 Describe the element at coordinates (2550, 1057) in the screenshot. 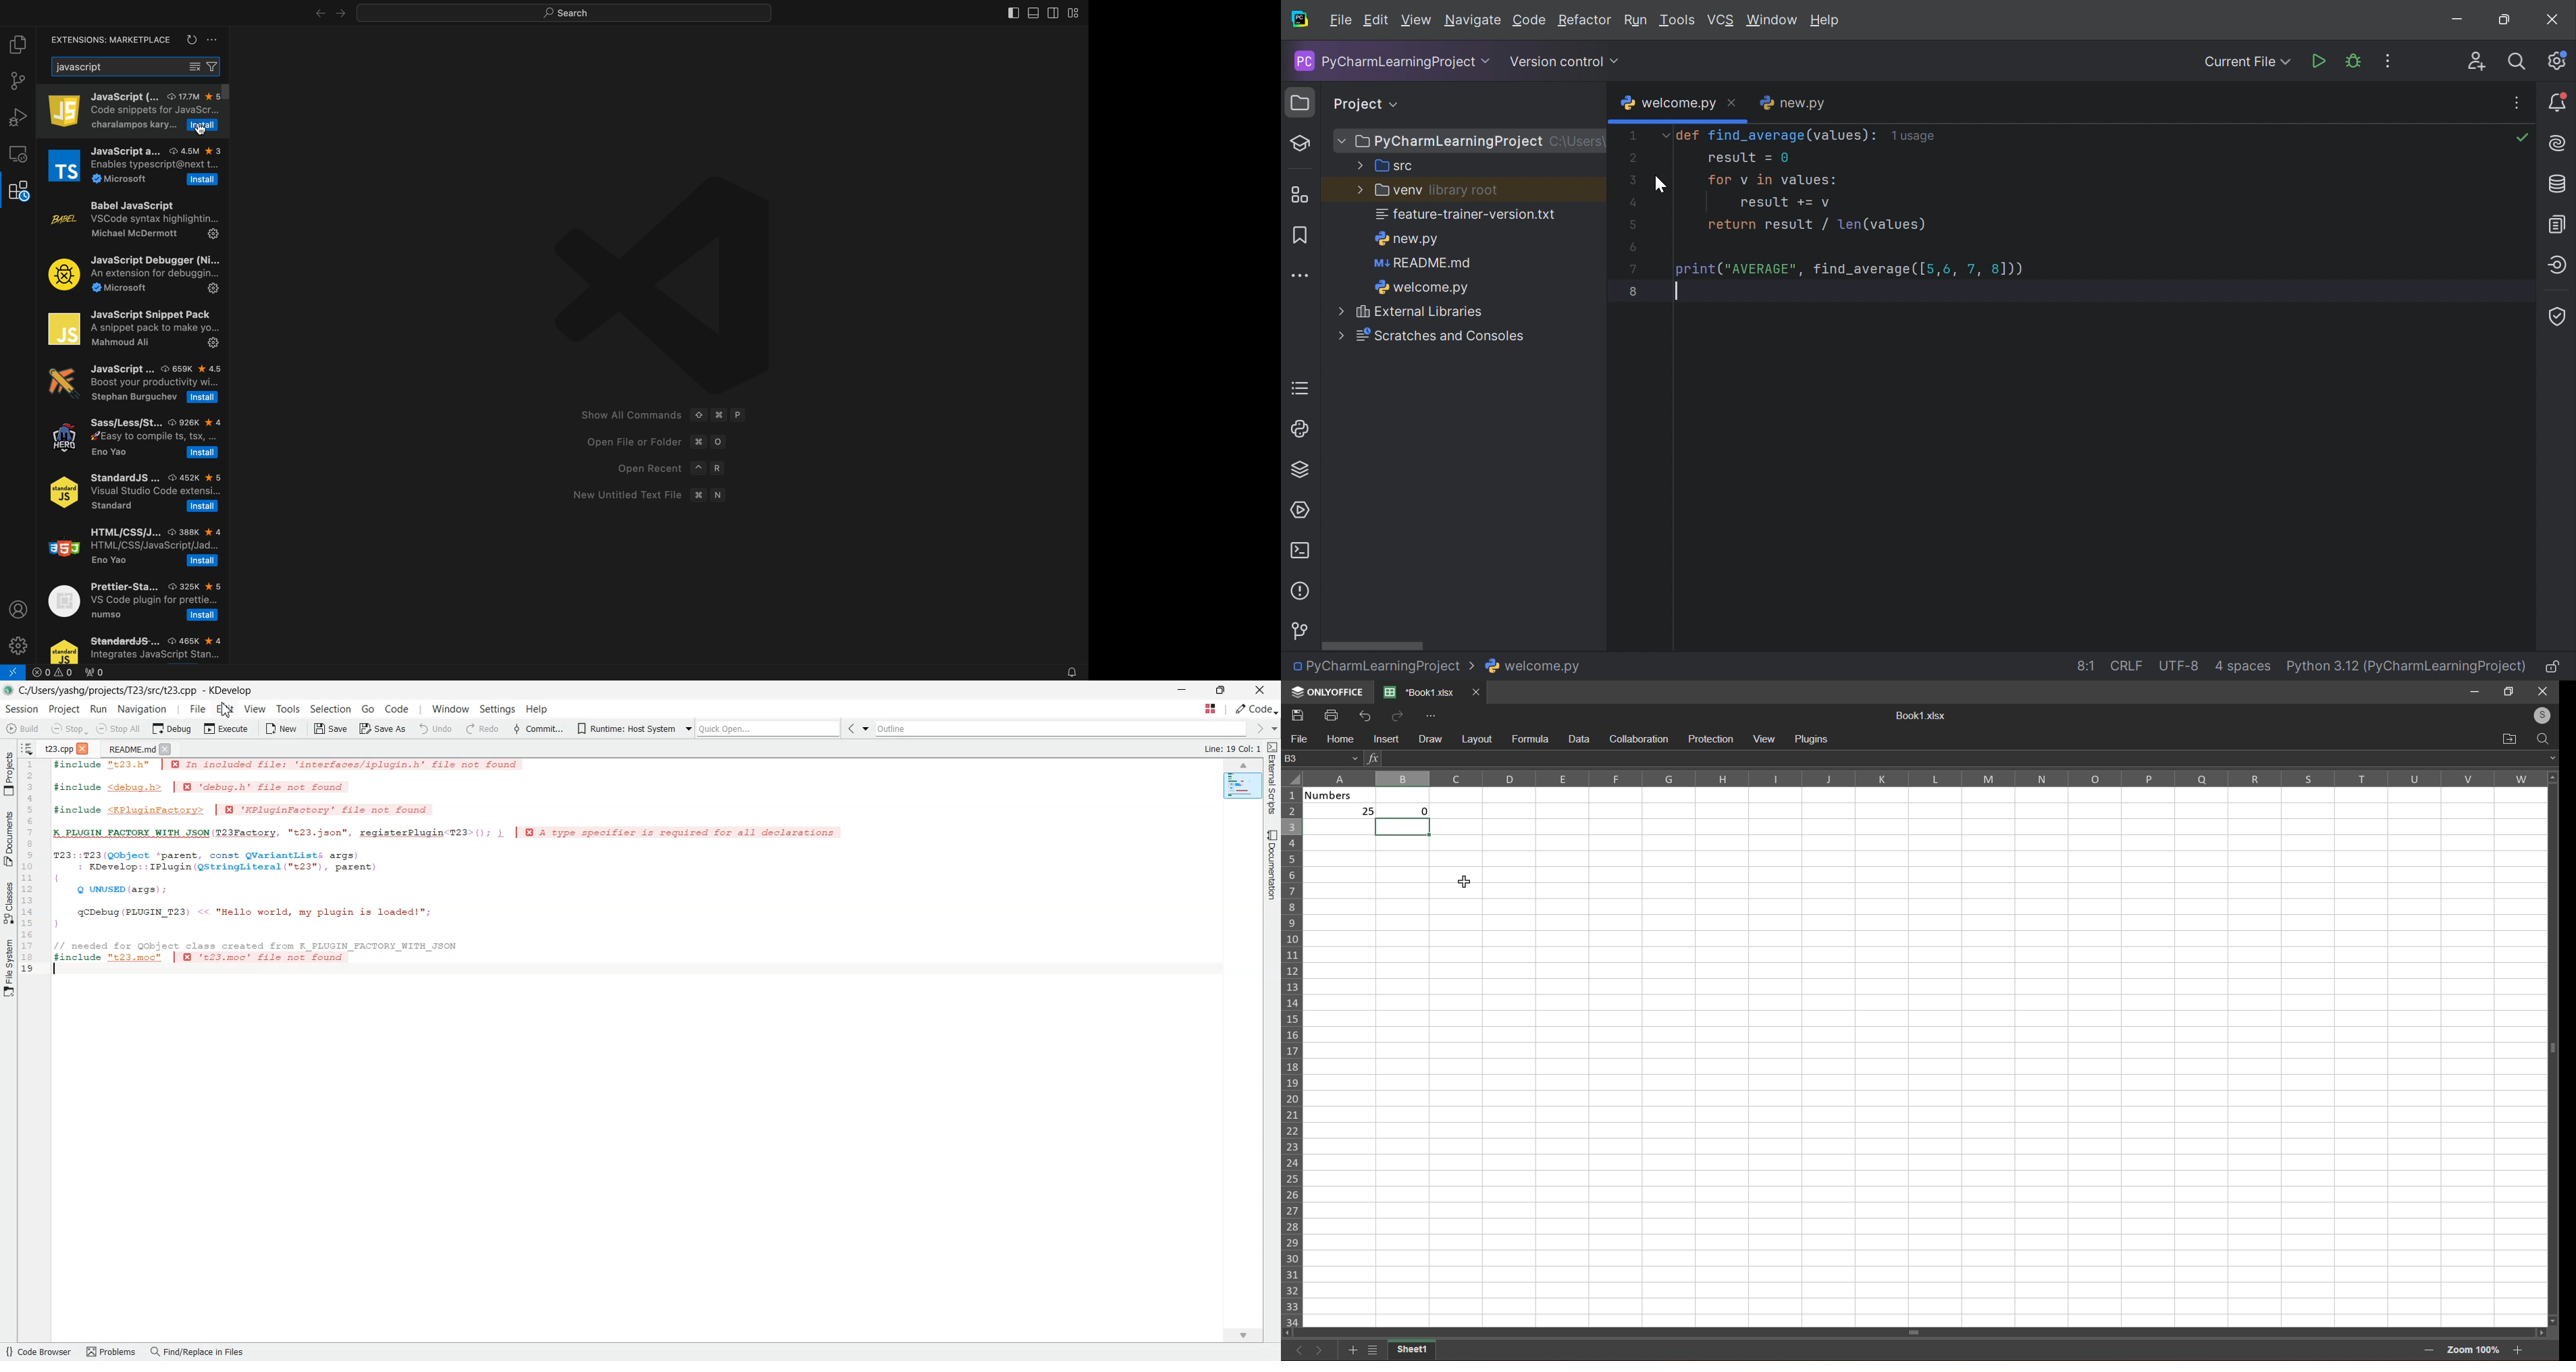

I see `vertical scroll bar` at that location.